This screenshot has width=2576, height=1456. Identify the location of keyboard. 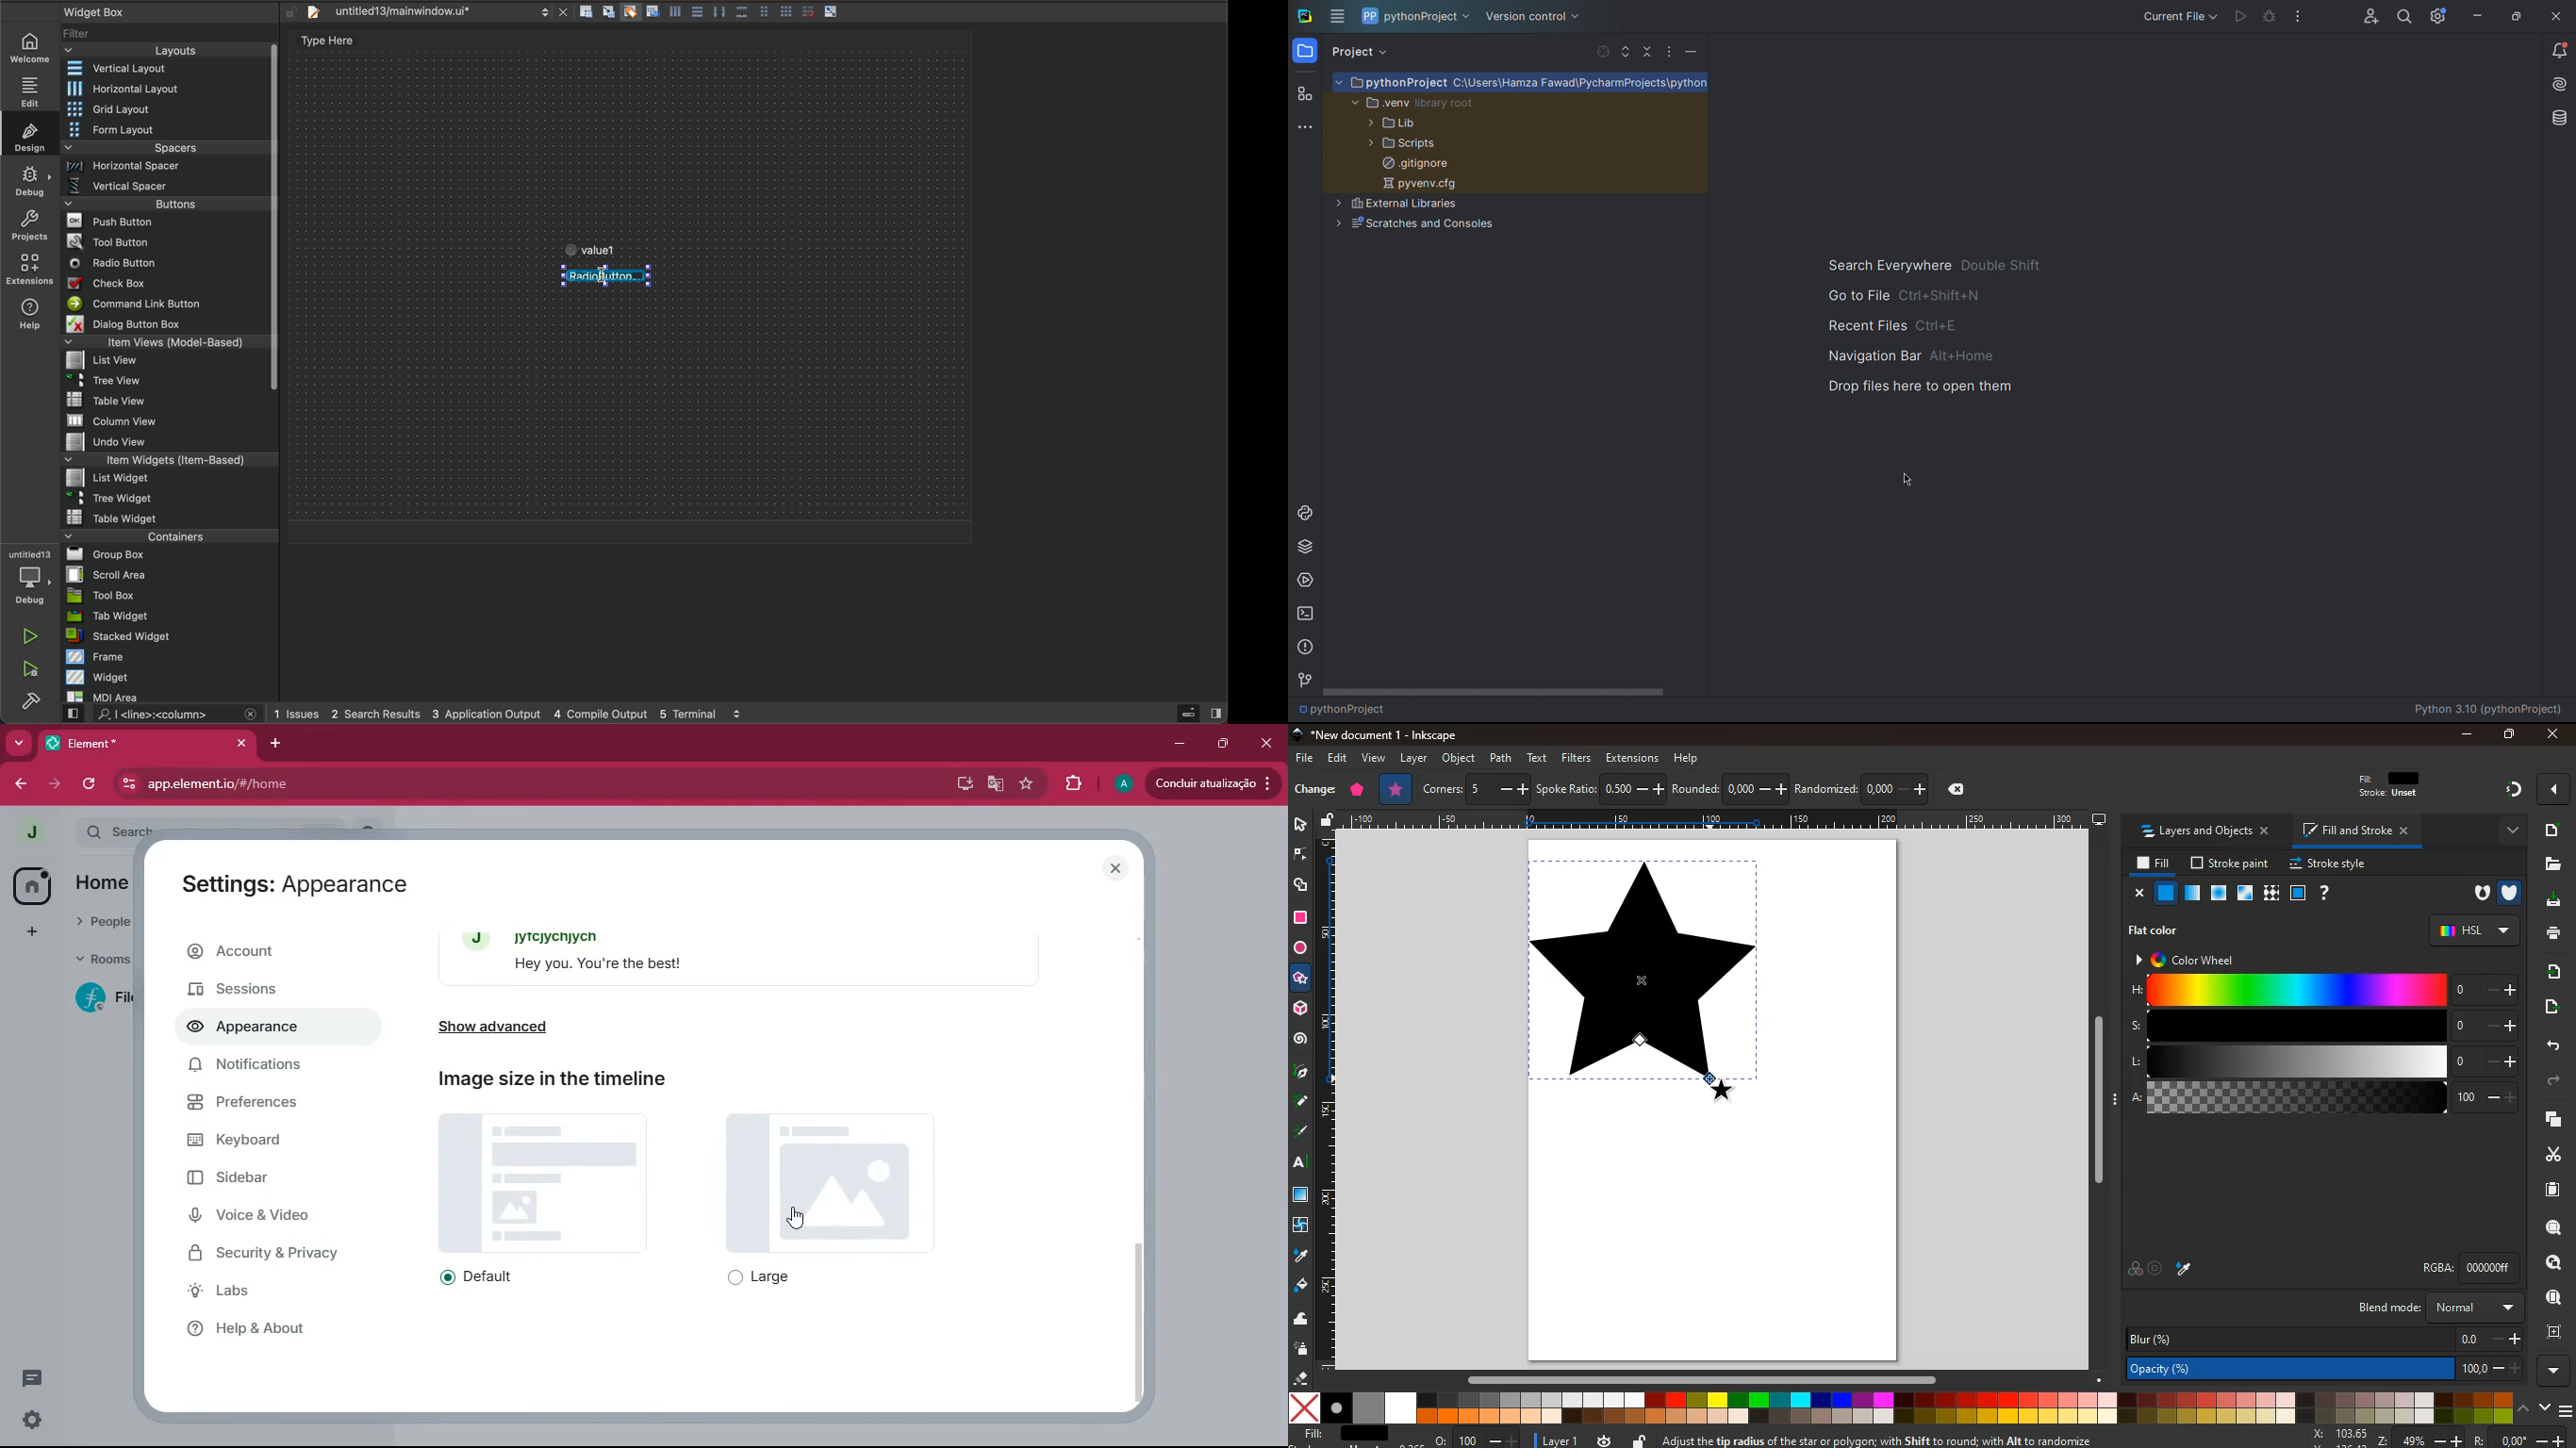
(261, 1143).